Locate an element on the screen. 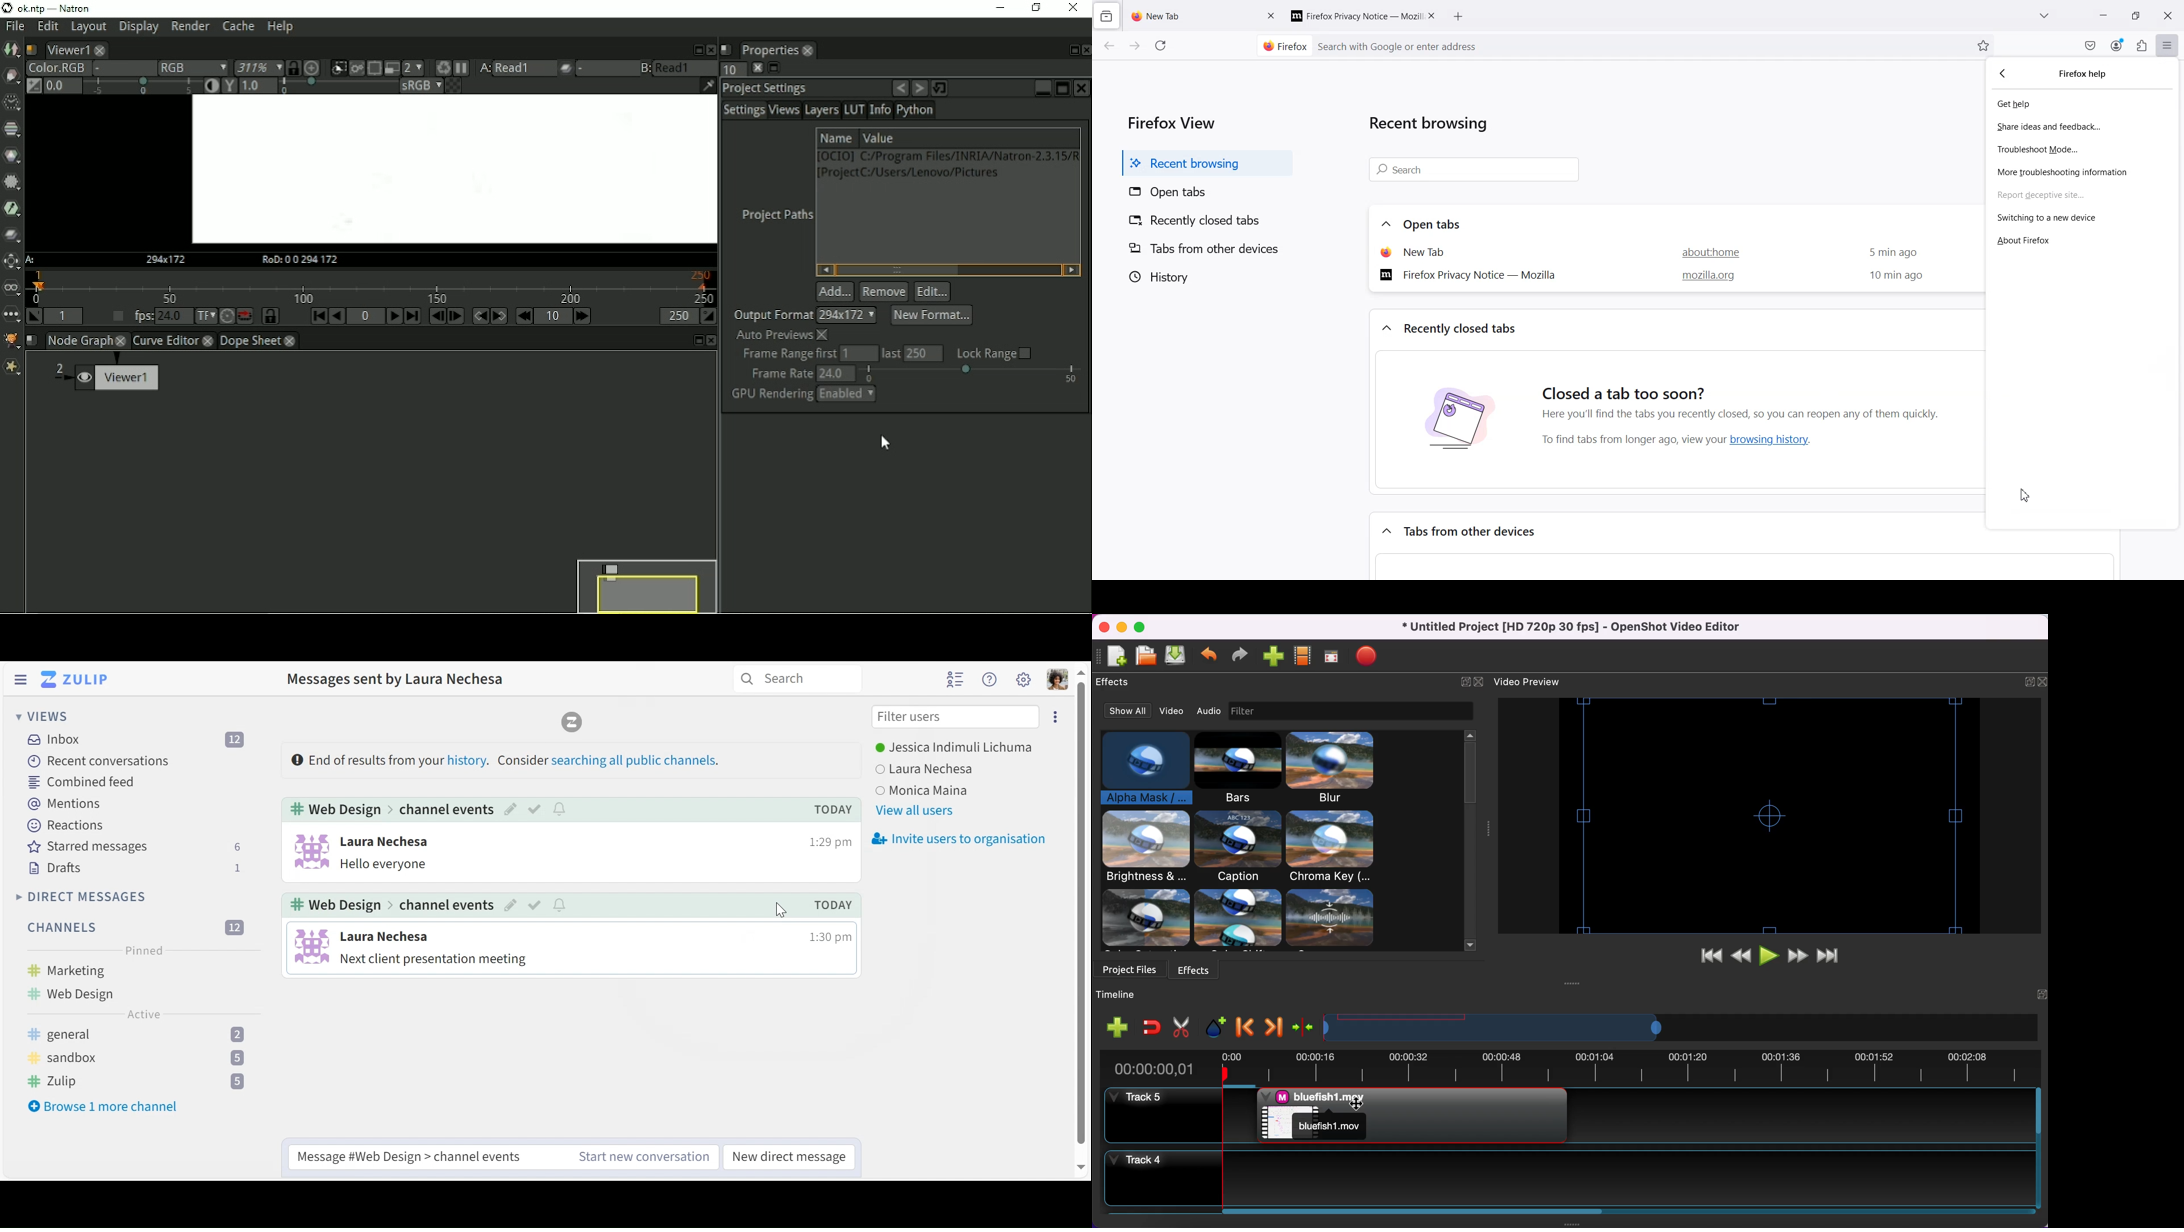 Image resolution: width=2184 pixels, height=1232 pixels. Direct Messages is located at coordinates (81, 897).